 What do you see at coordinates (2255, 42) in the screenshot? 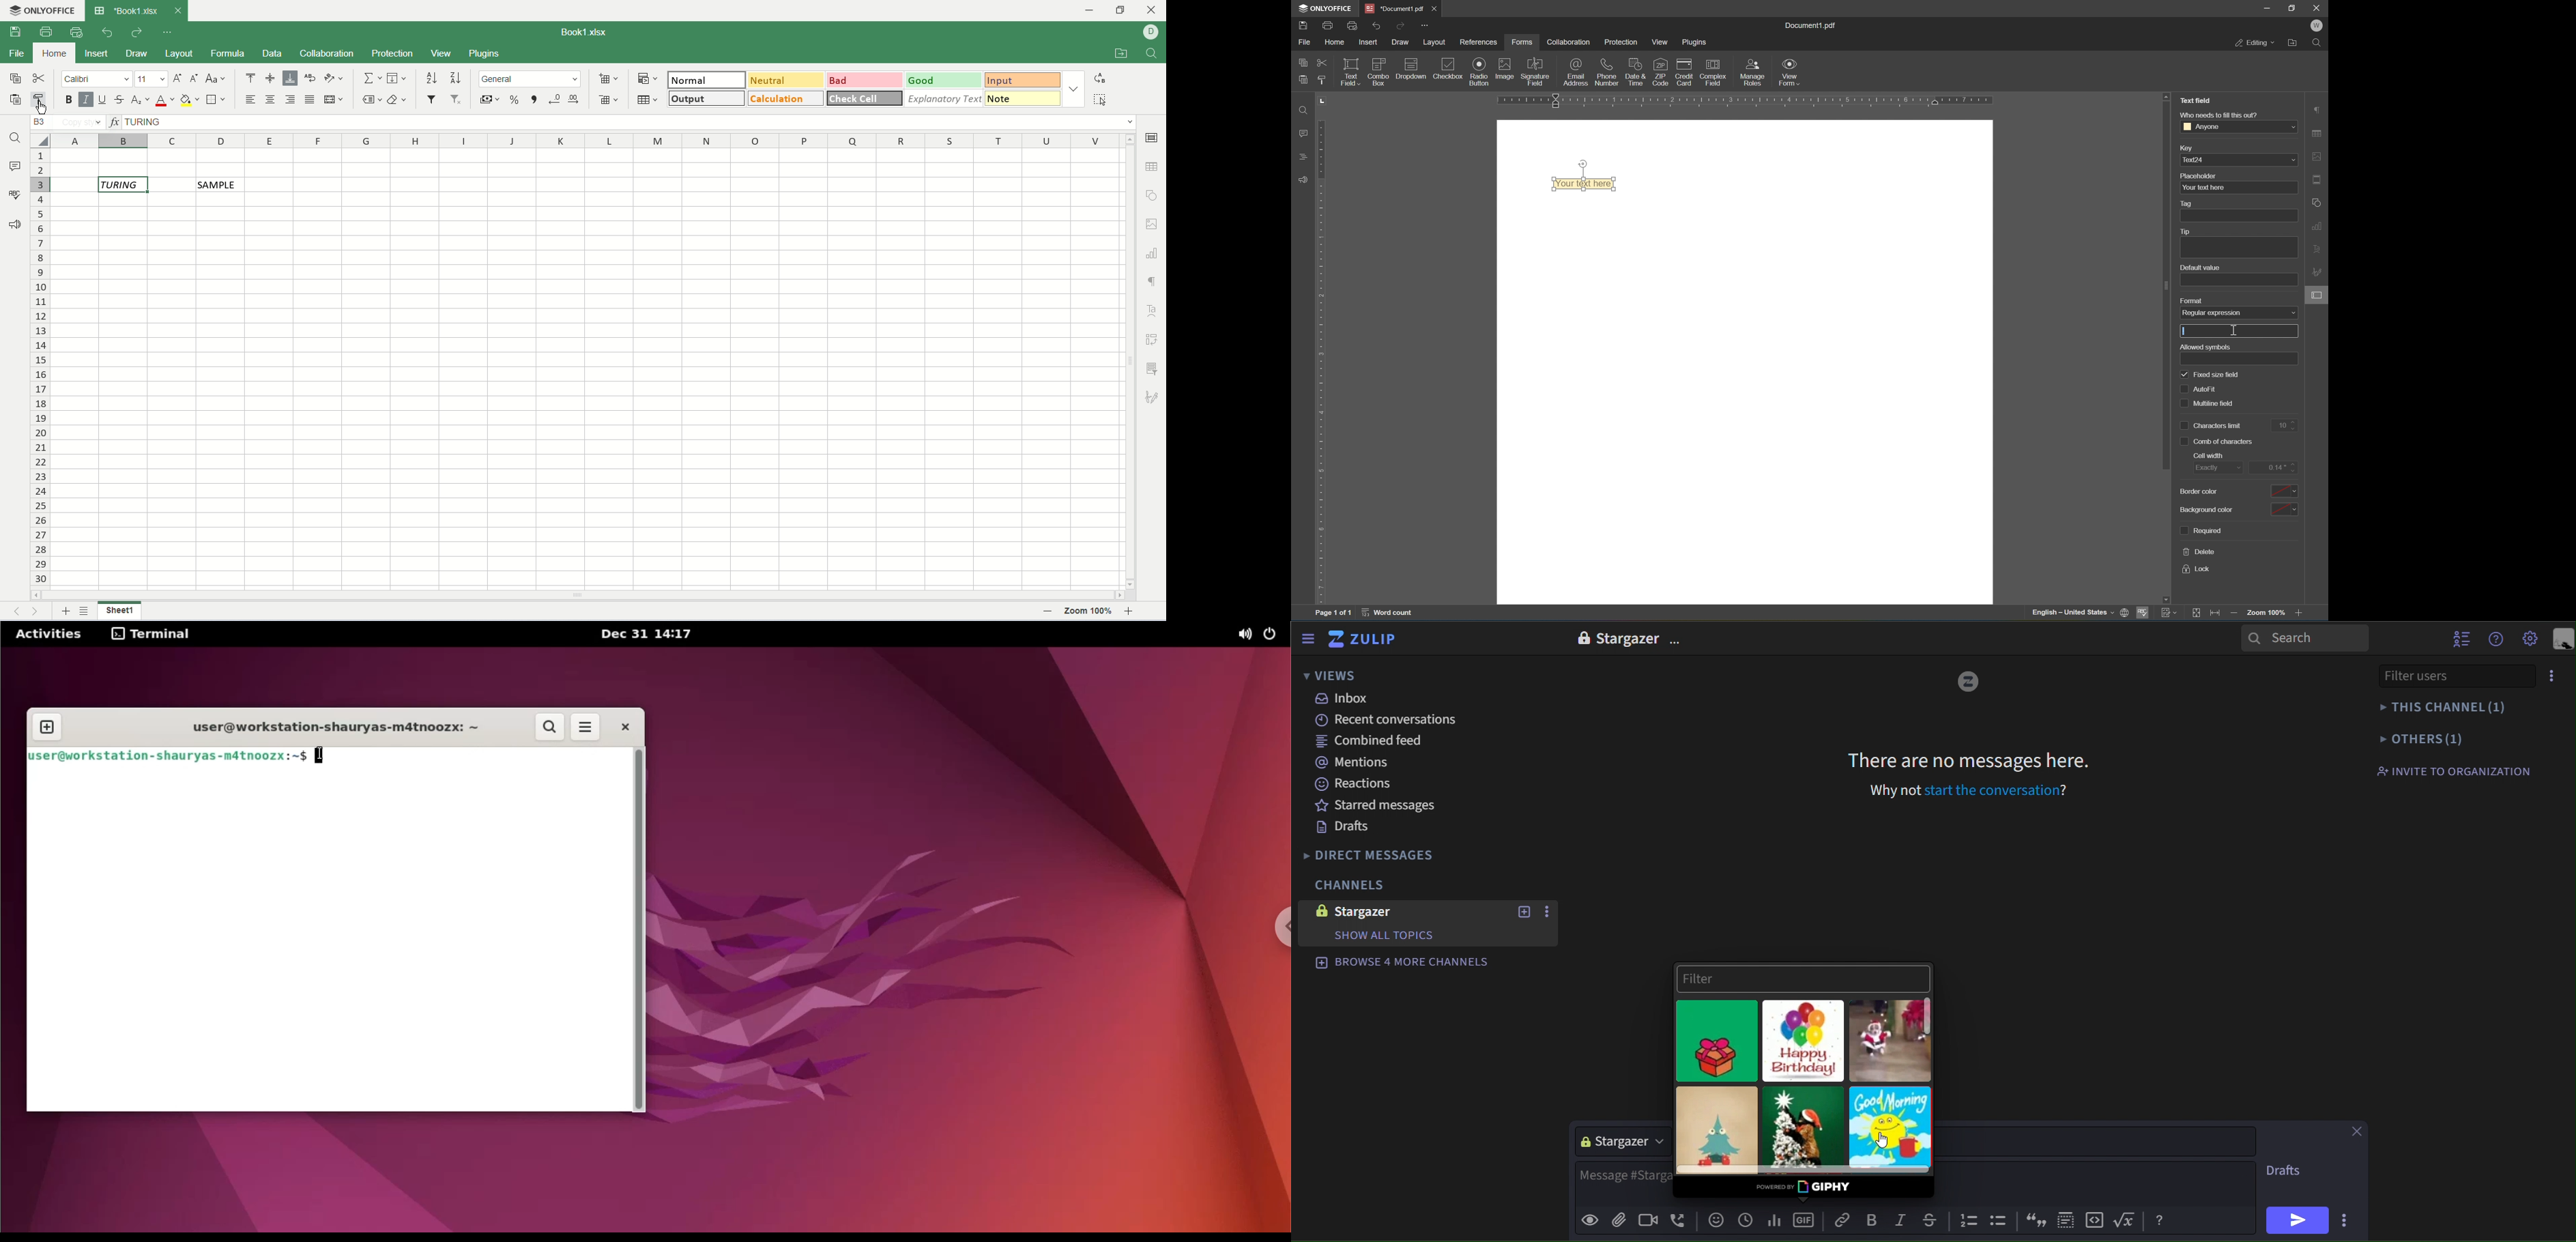
I see `editing` at bounding box center [2255, 42].